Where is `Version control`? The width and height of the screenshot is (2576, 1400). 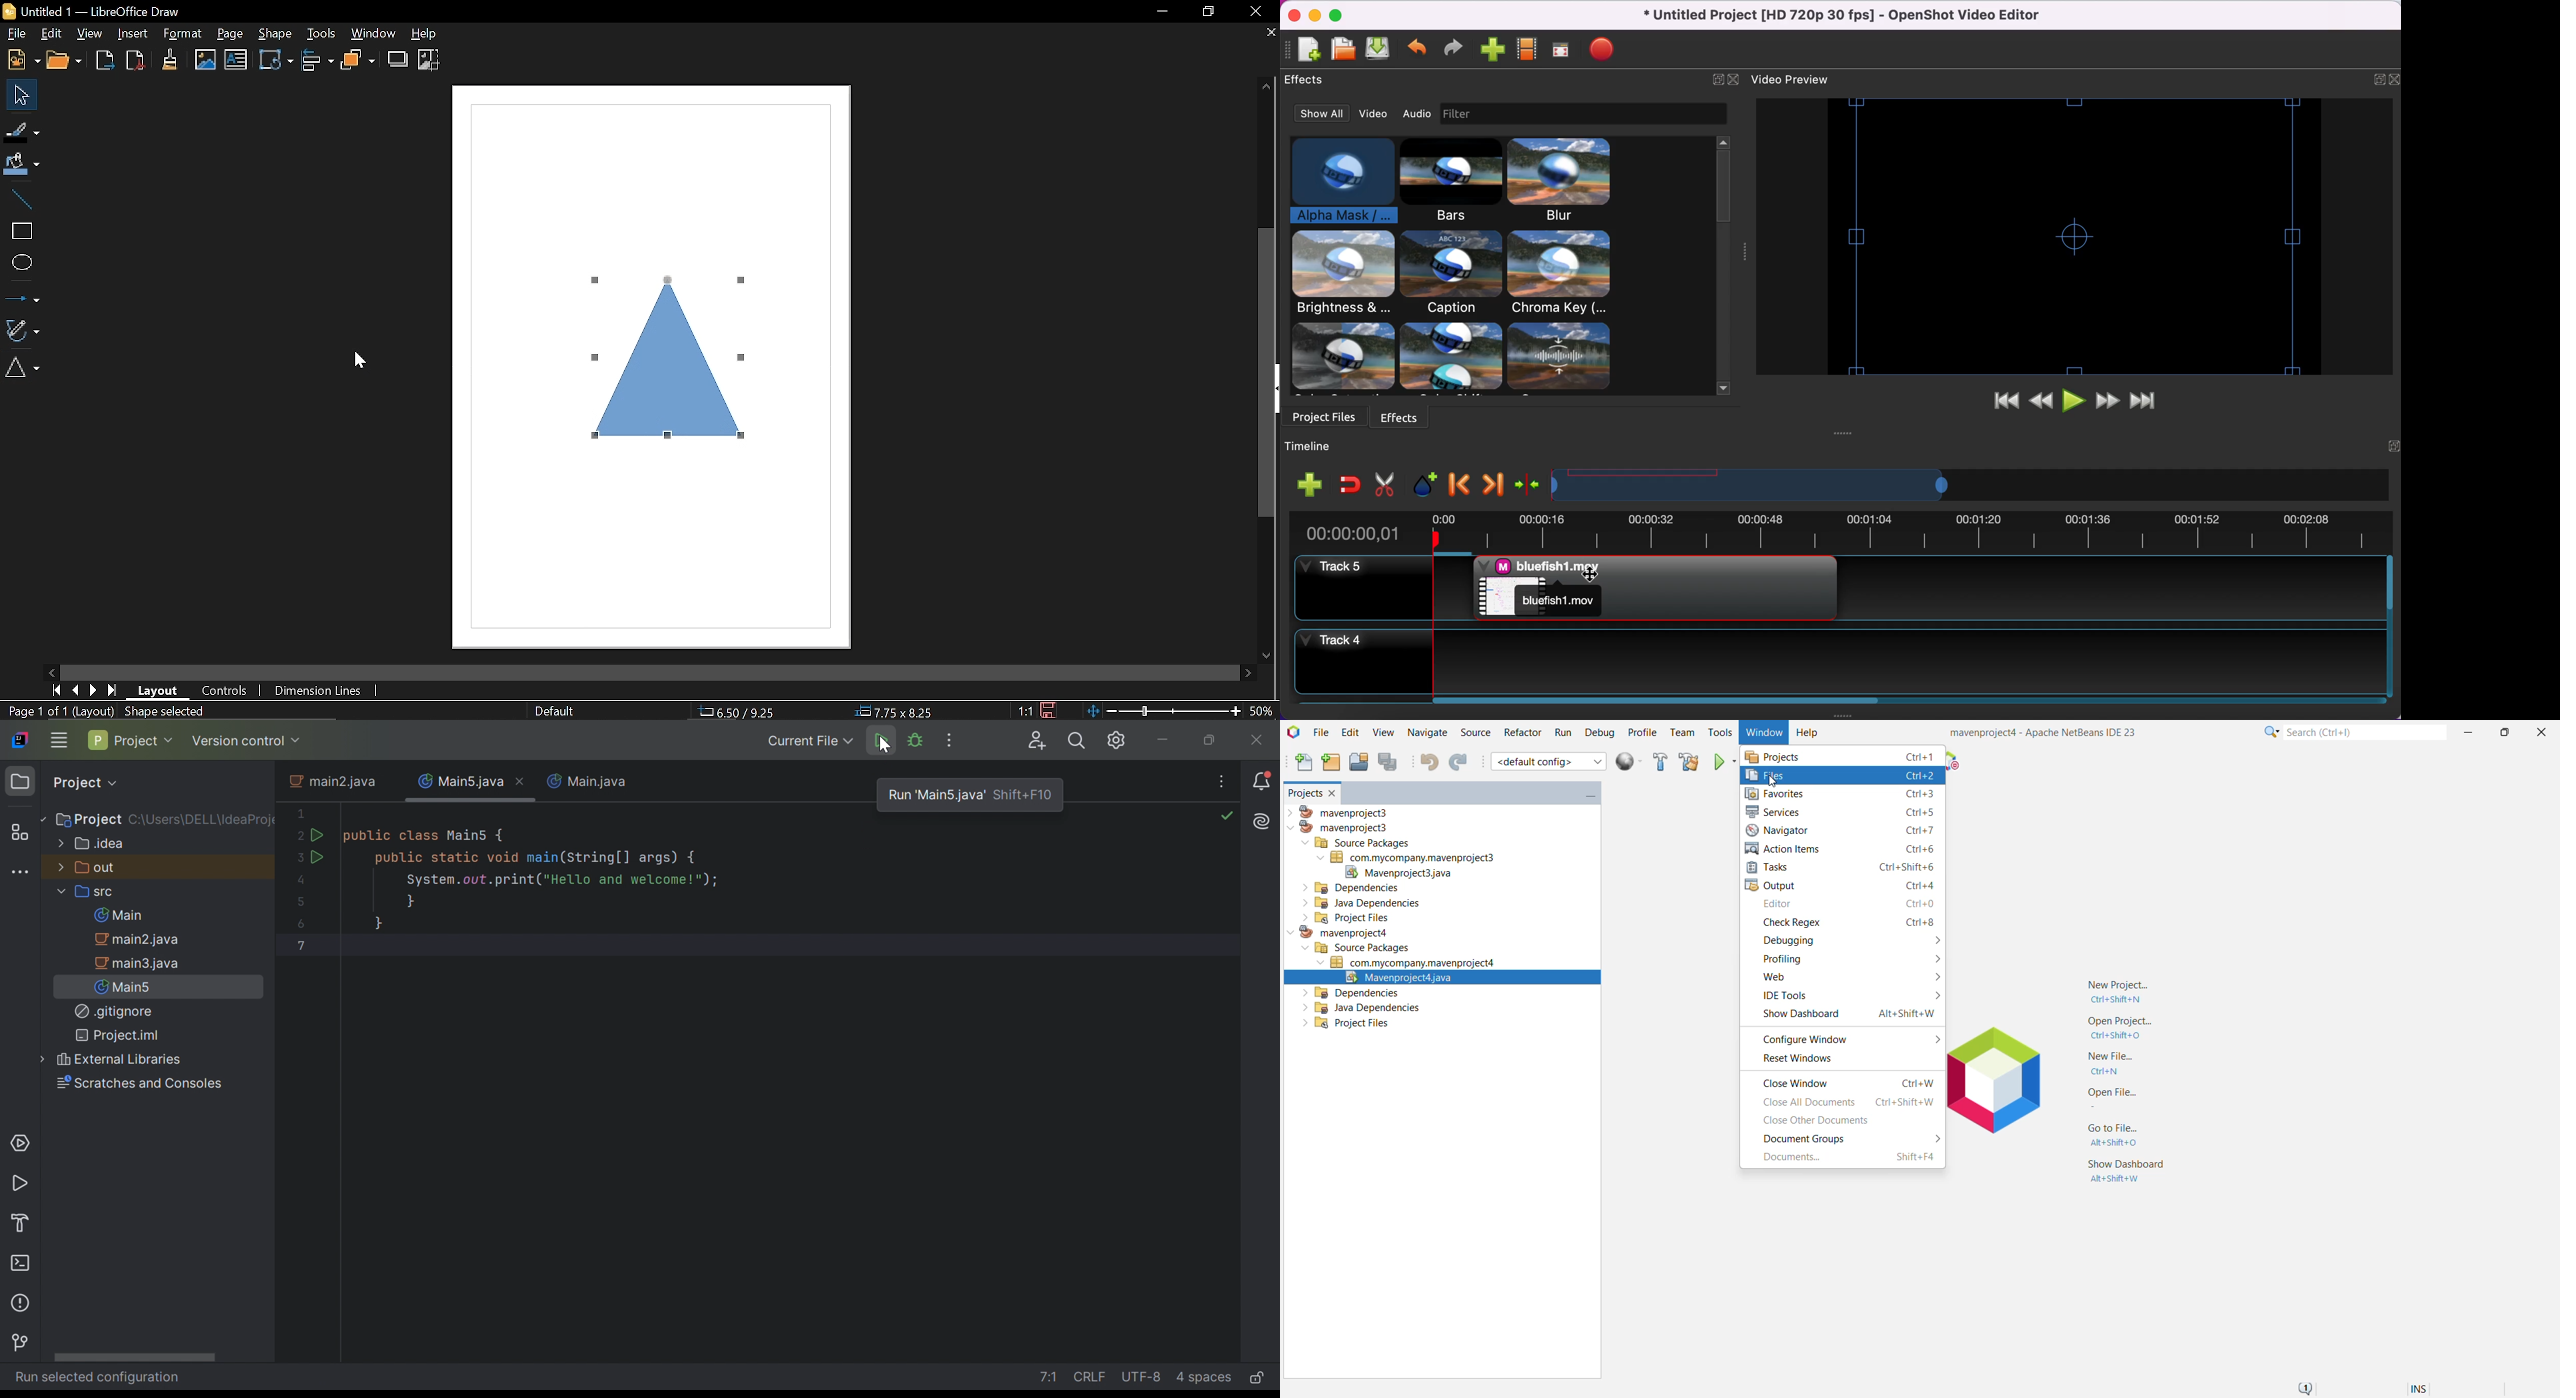 Version control is located at coordinates (249, 740).